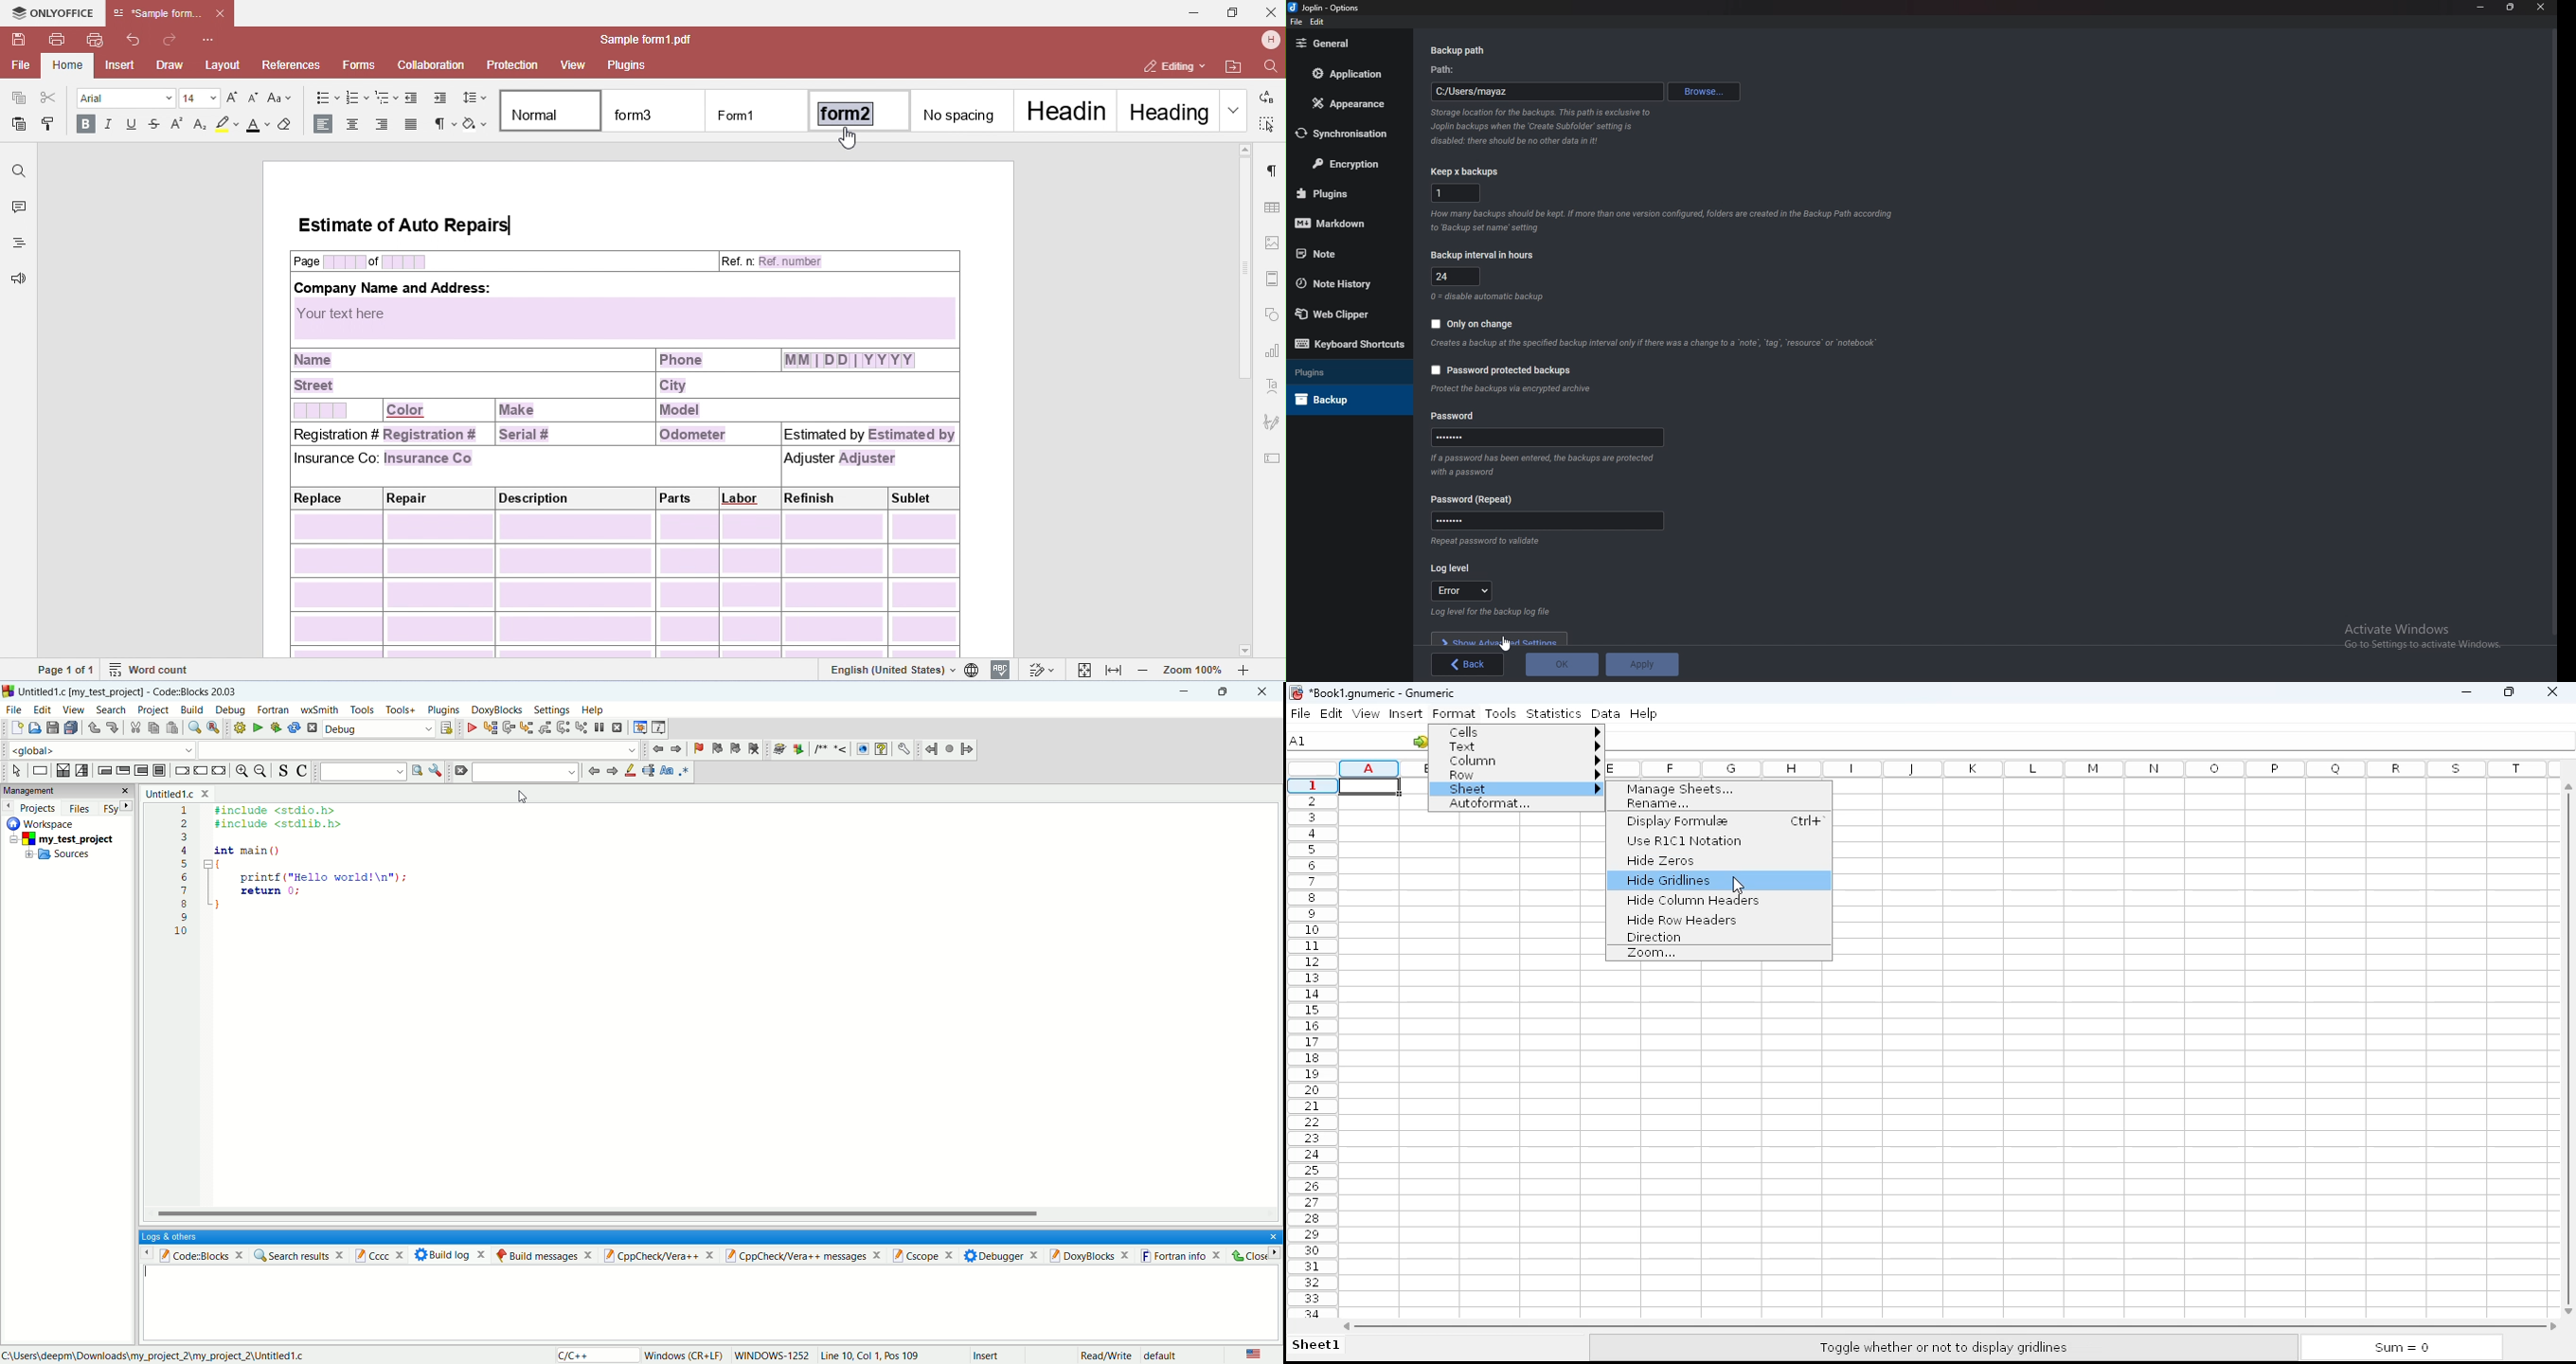 This screenshot has height=1372, width=2576. Describe the element at coordinates (181, 771) in the screenshot. I see `break instruction` at that location.